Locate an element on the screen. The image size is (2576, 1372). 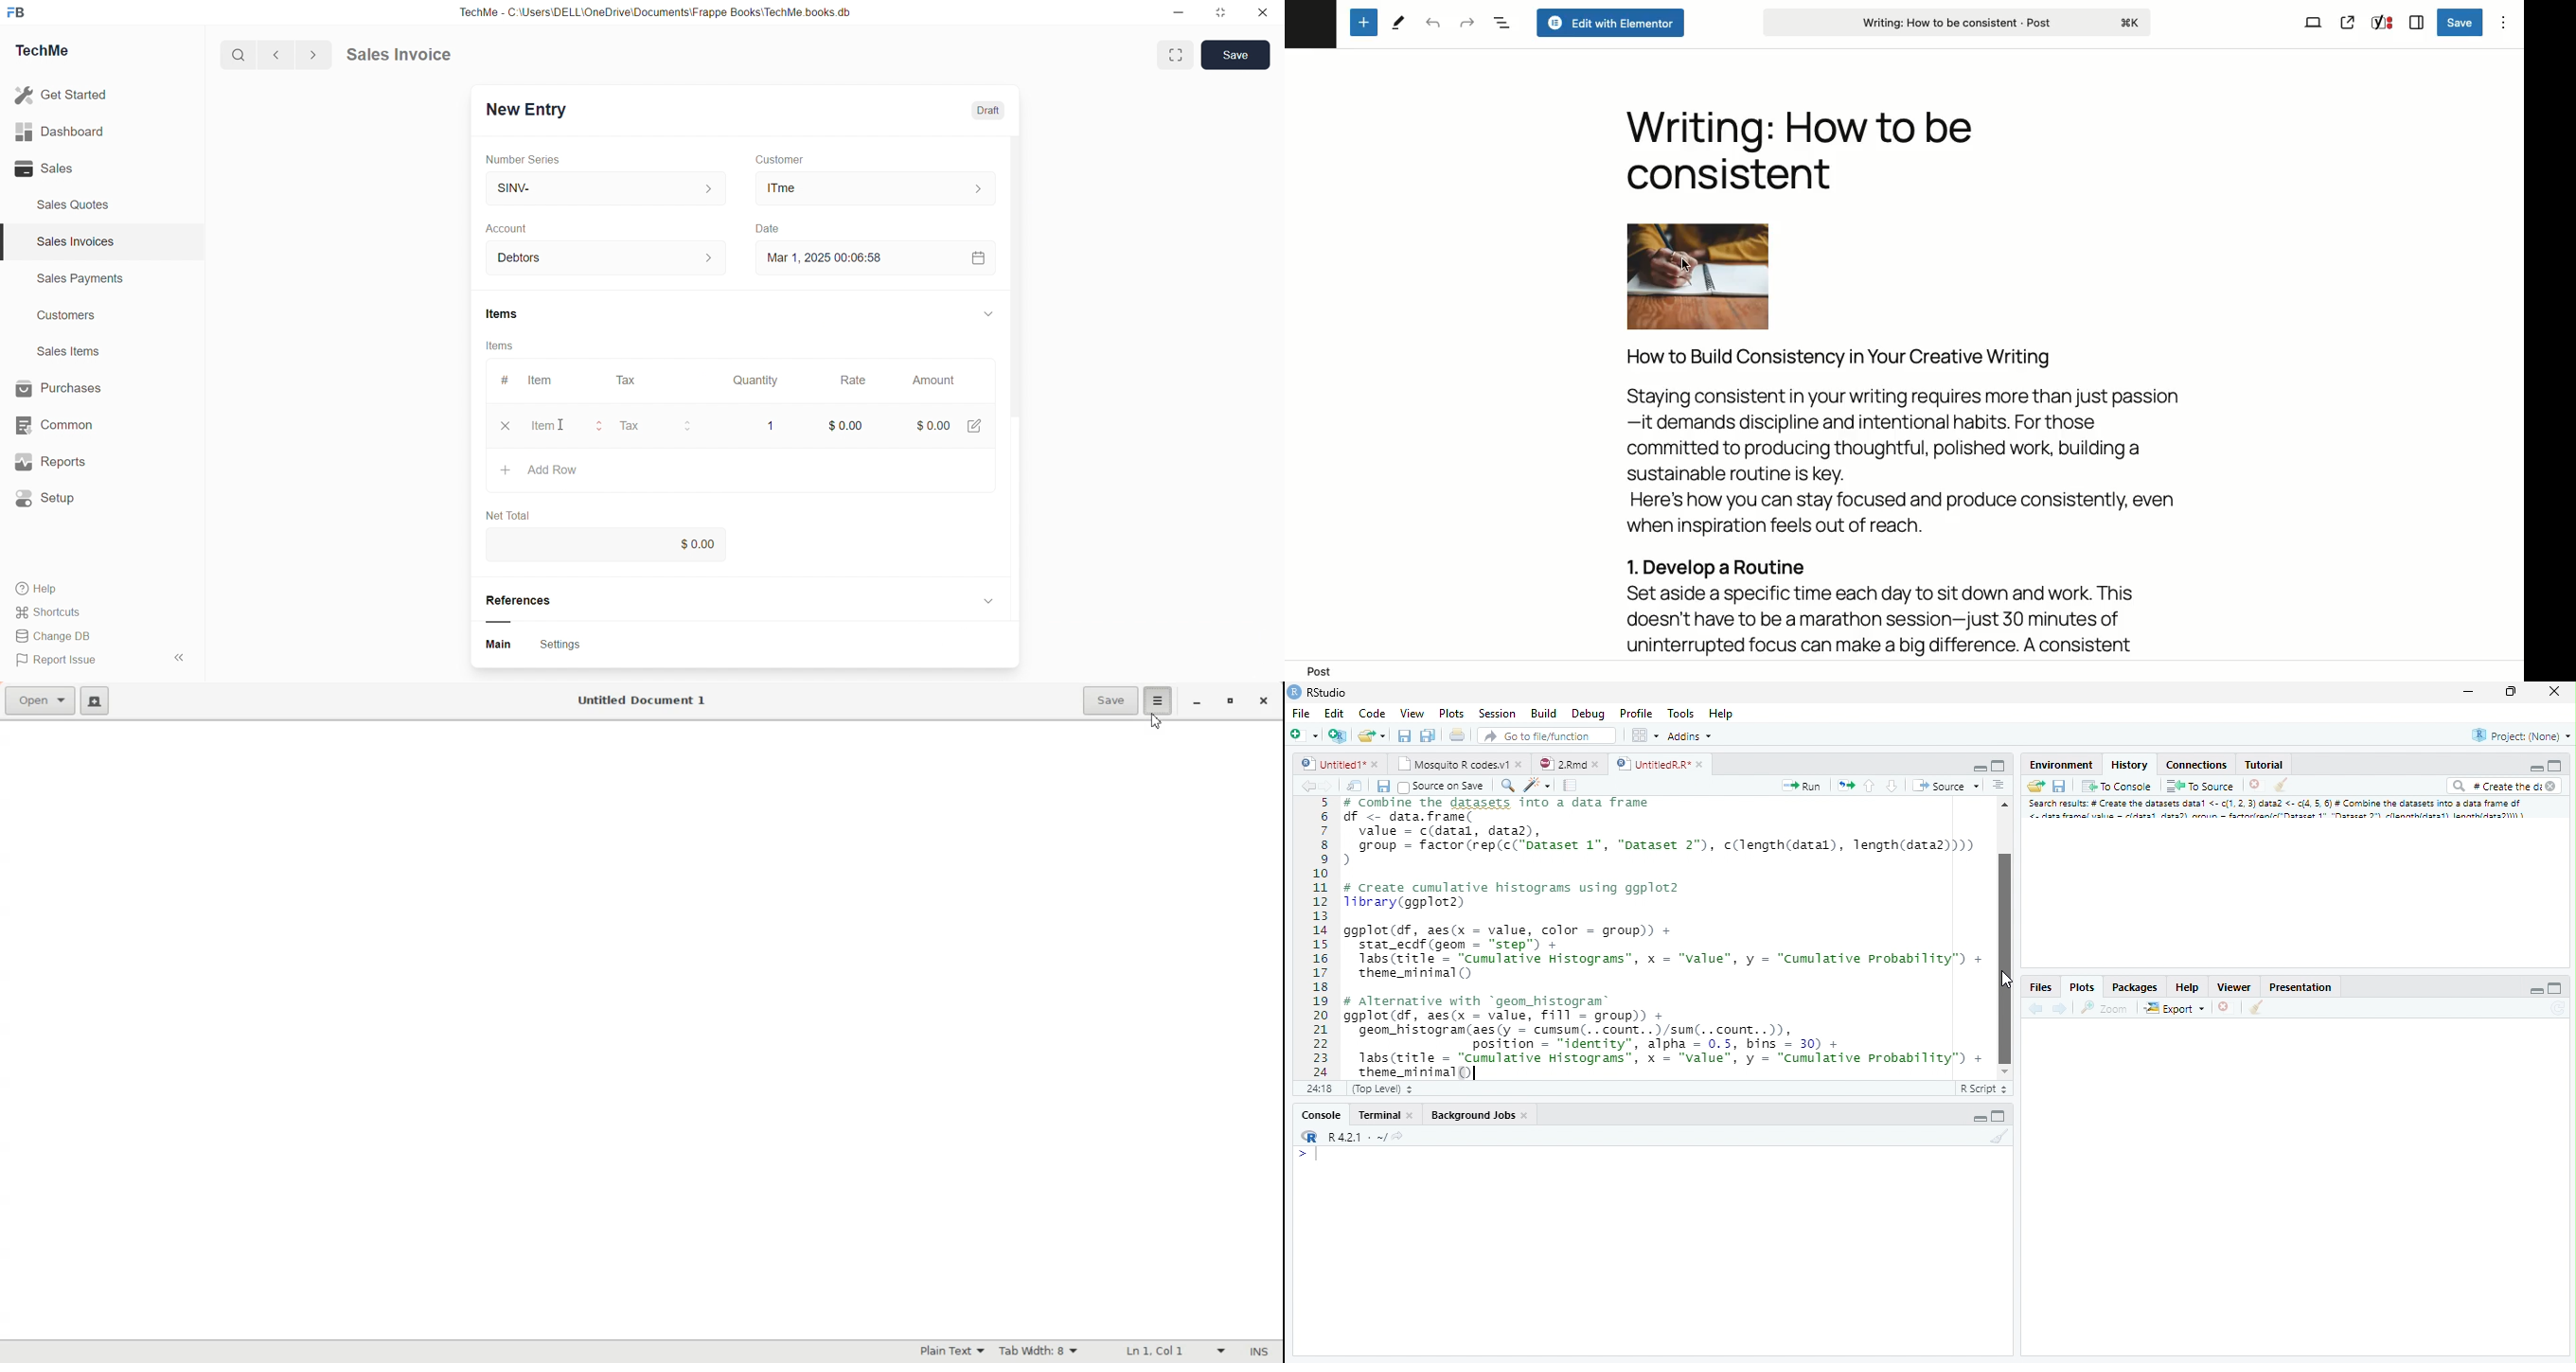
File is located at coordinates (1301, 715).